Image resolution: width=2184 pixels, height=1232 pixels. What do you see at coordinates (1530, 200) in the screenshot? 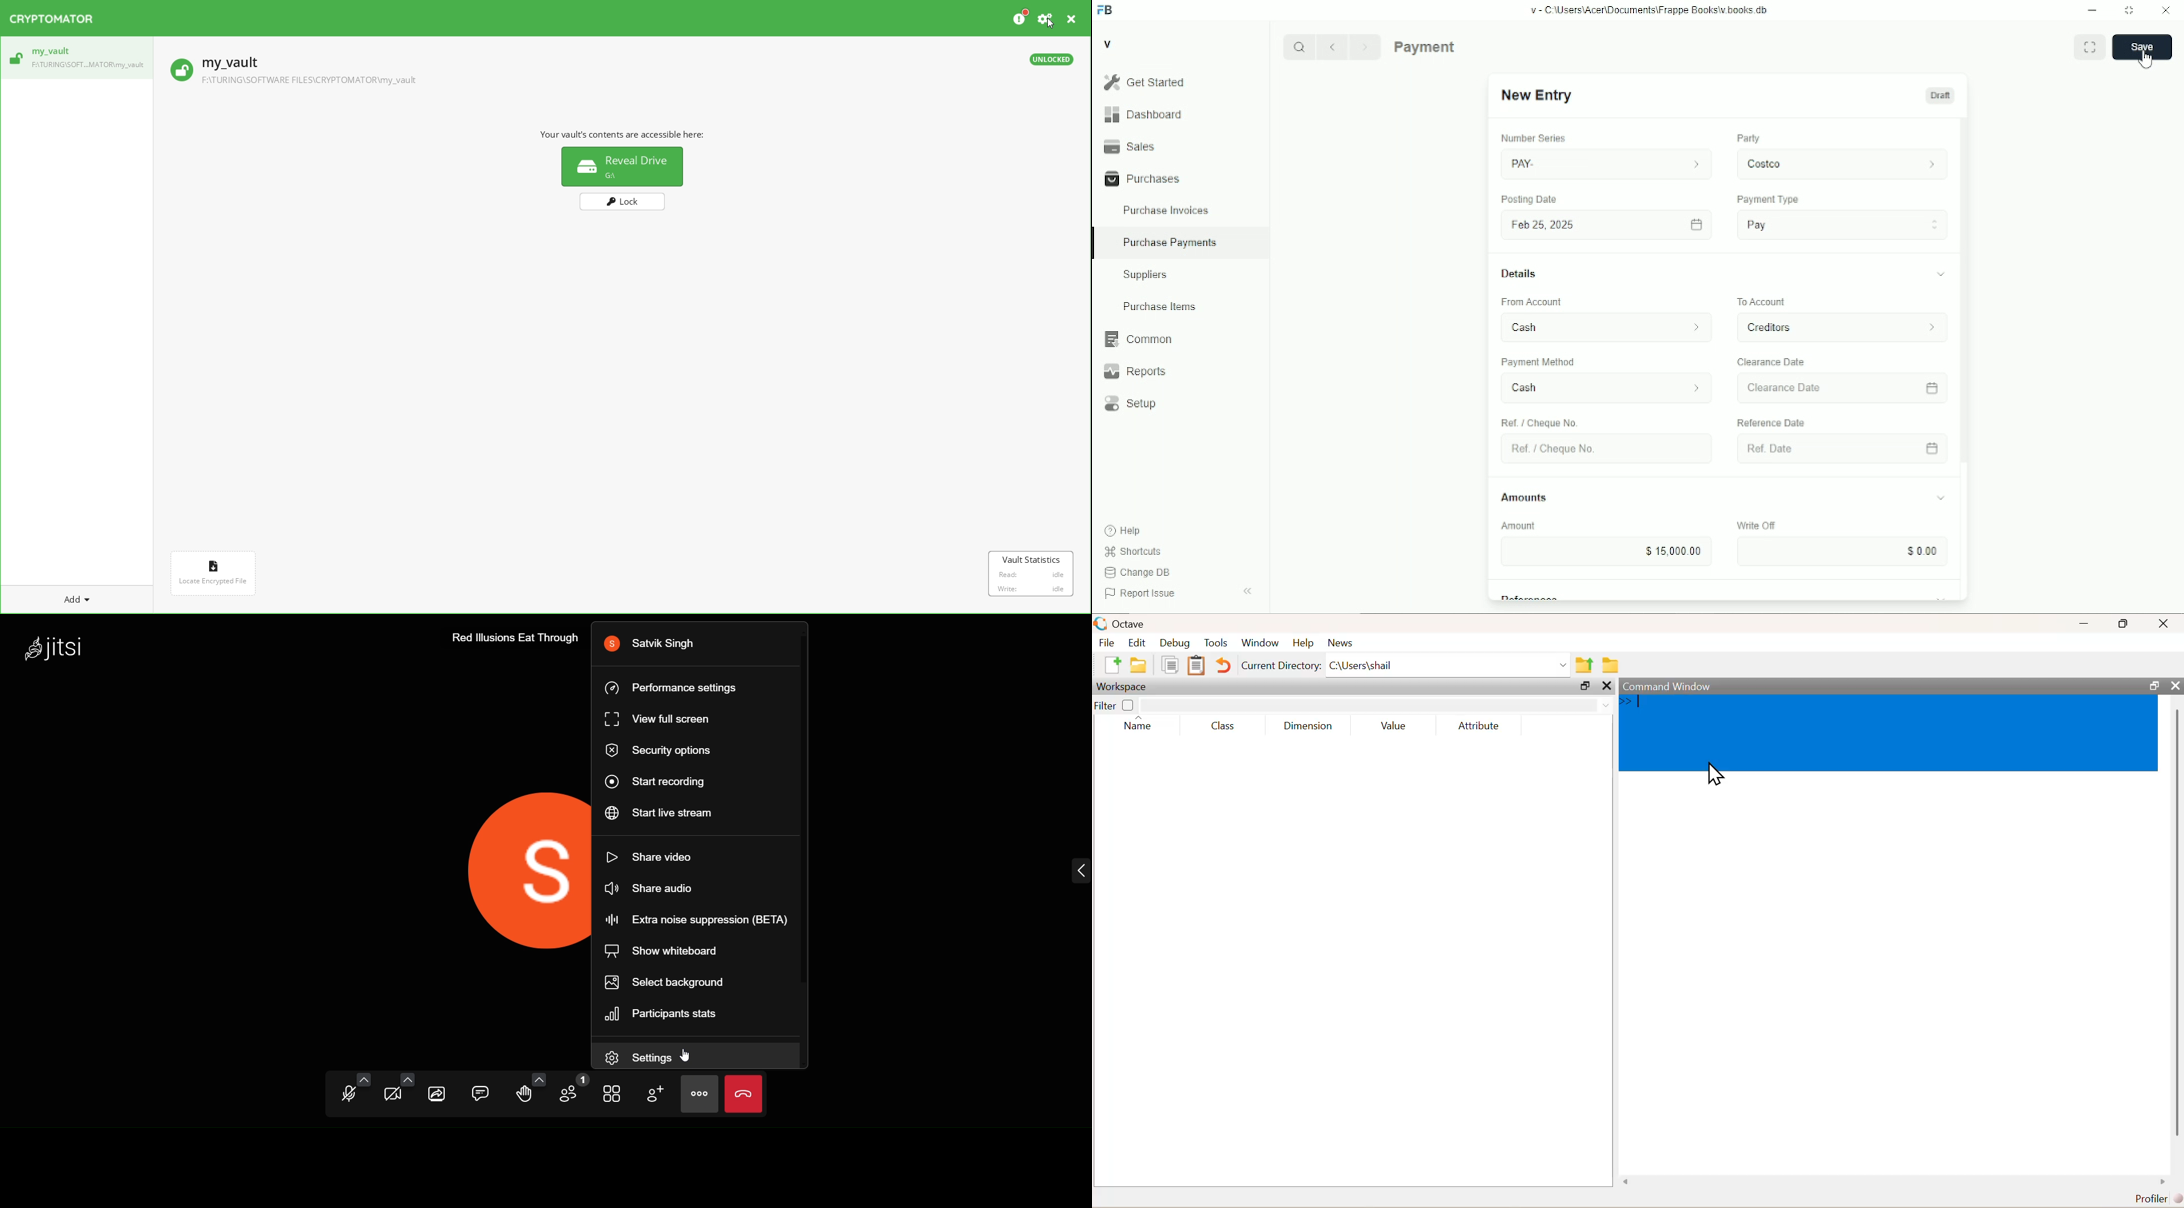
I see `Posting Date` at bounding box center [1530, 200].